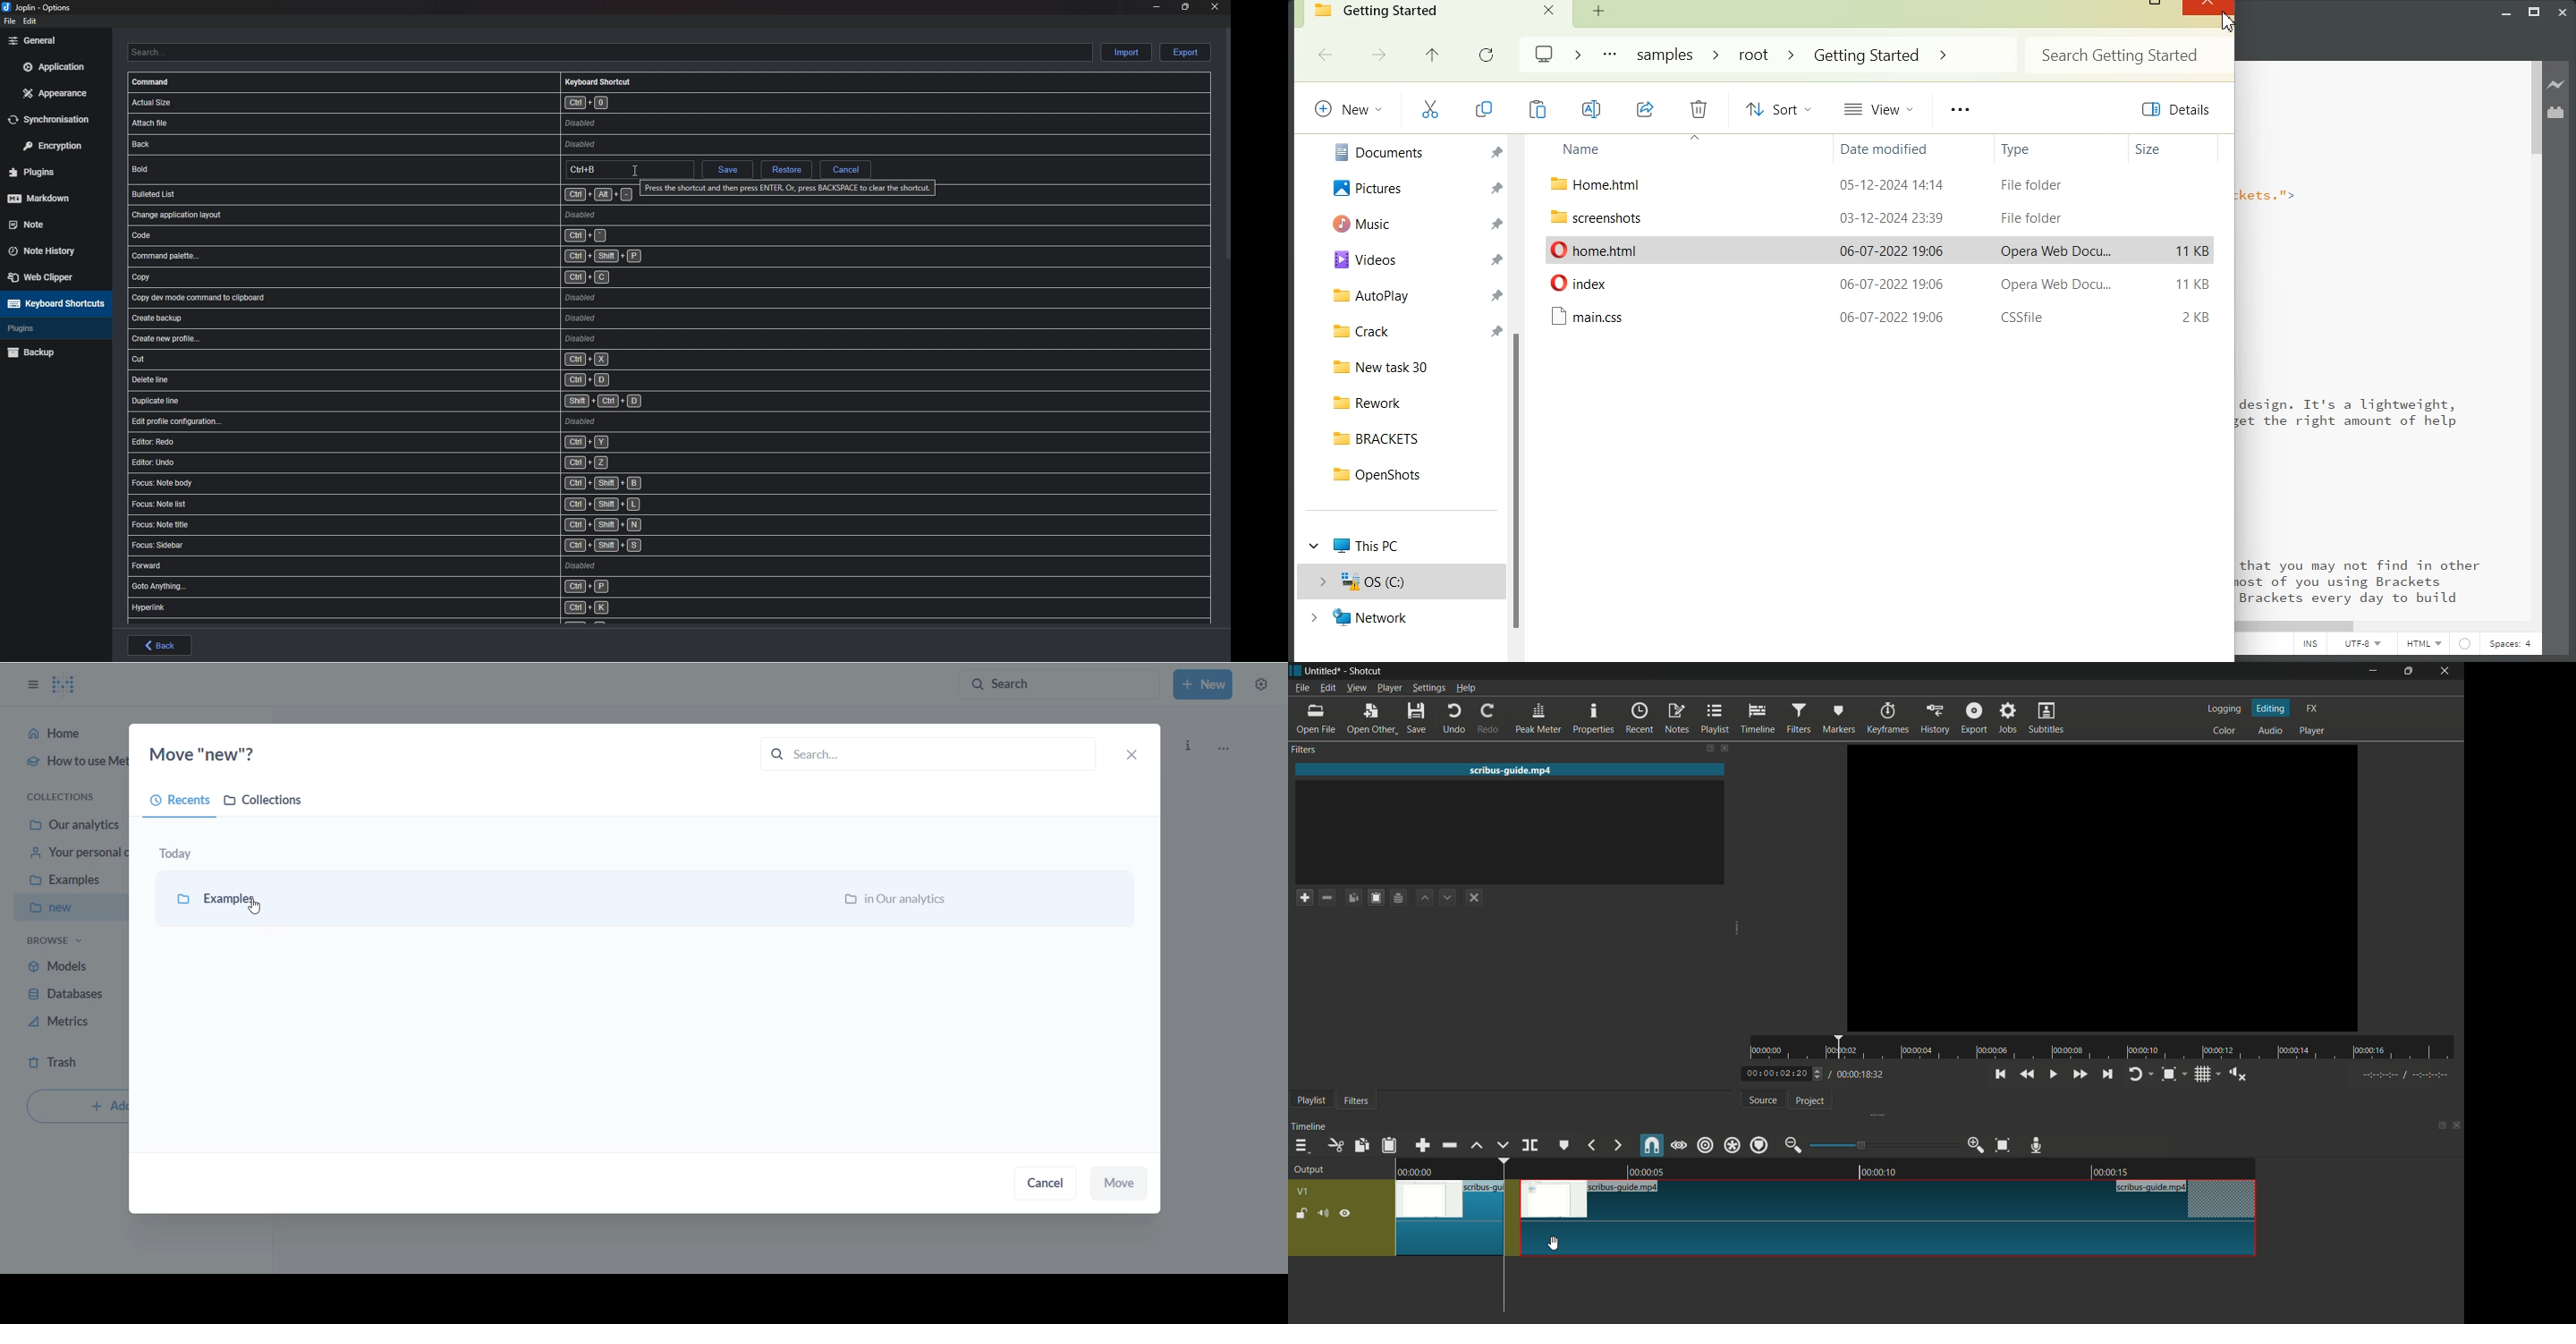 The width and height of the screenshot is (2576, 1344). What do you see at coordinates (1732, 1145) in the screenshot?
I see `ripple all tracks` at bounding box center [1732, 1145].